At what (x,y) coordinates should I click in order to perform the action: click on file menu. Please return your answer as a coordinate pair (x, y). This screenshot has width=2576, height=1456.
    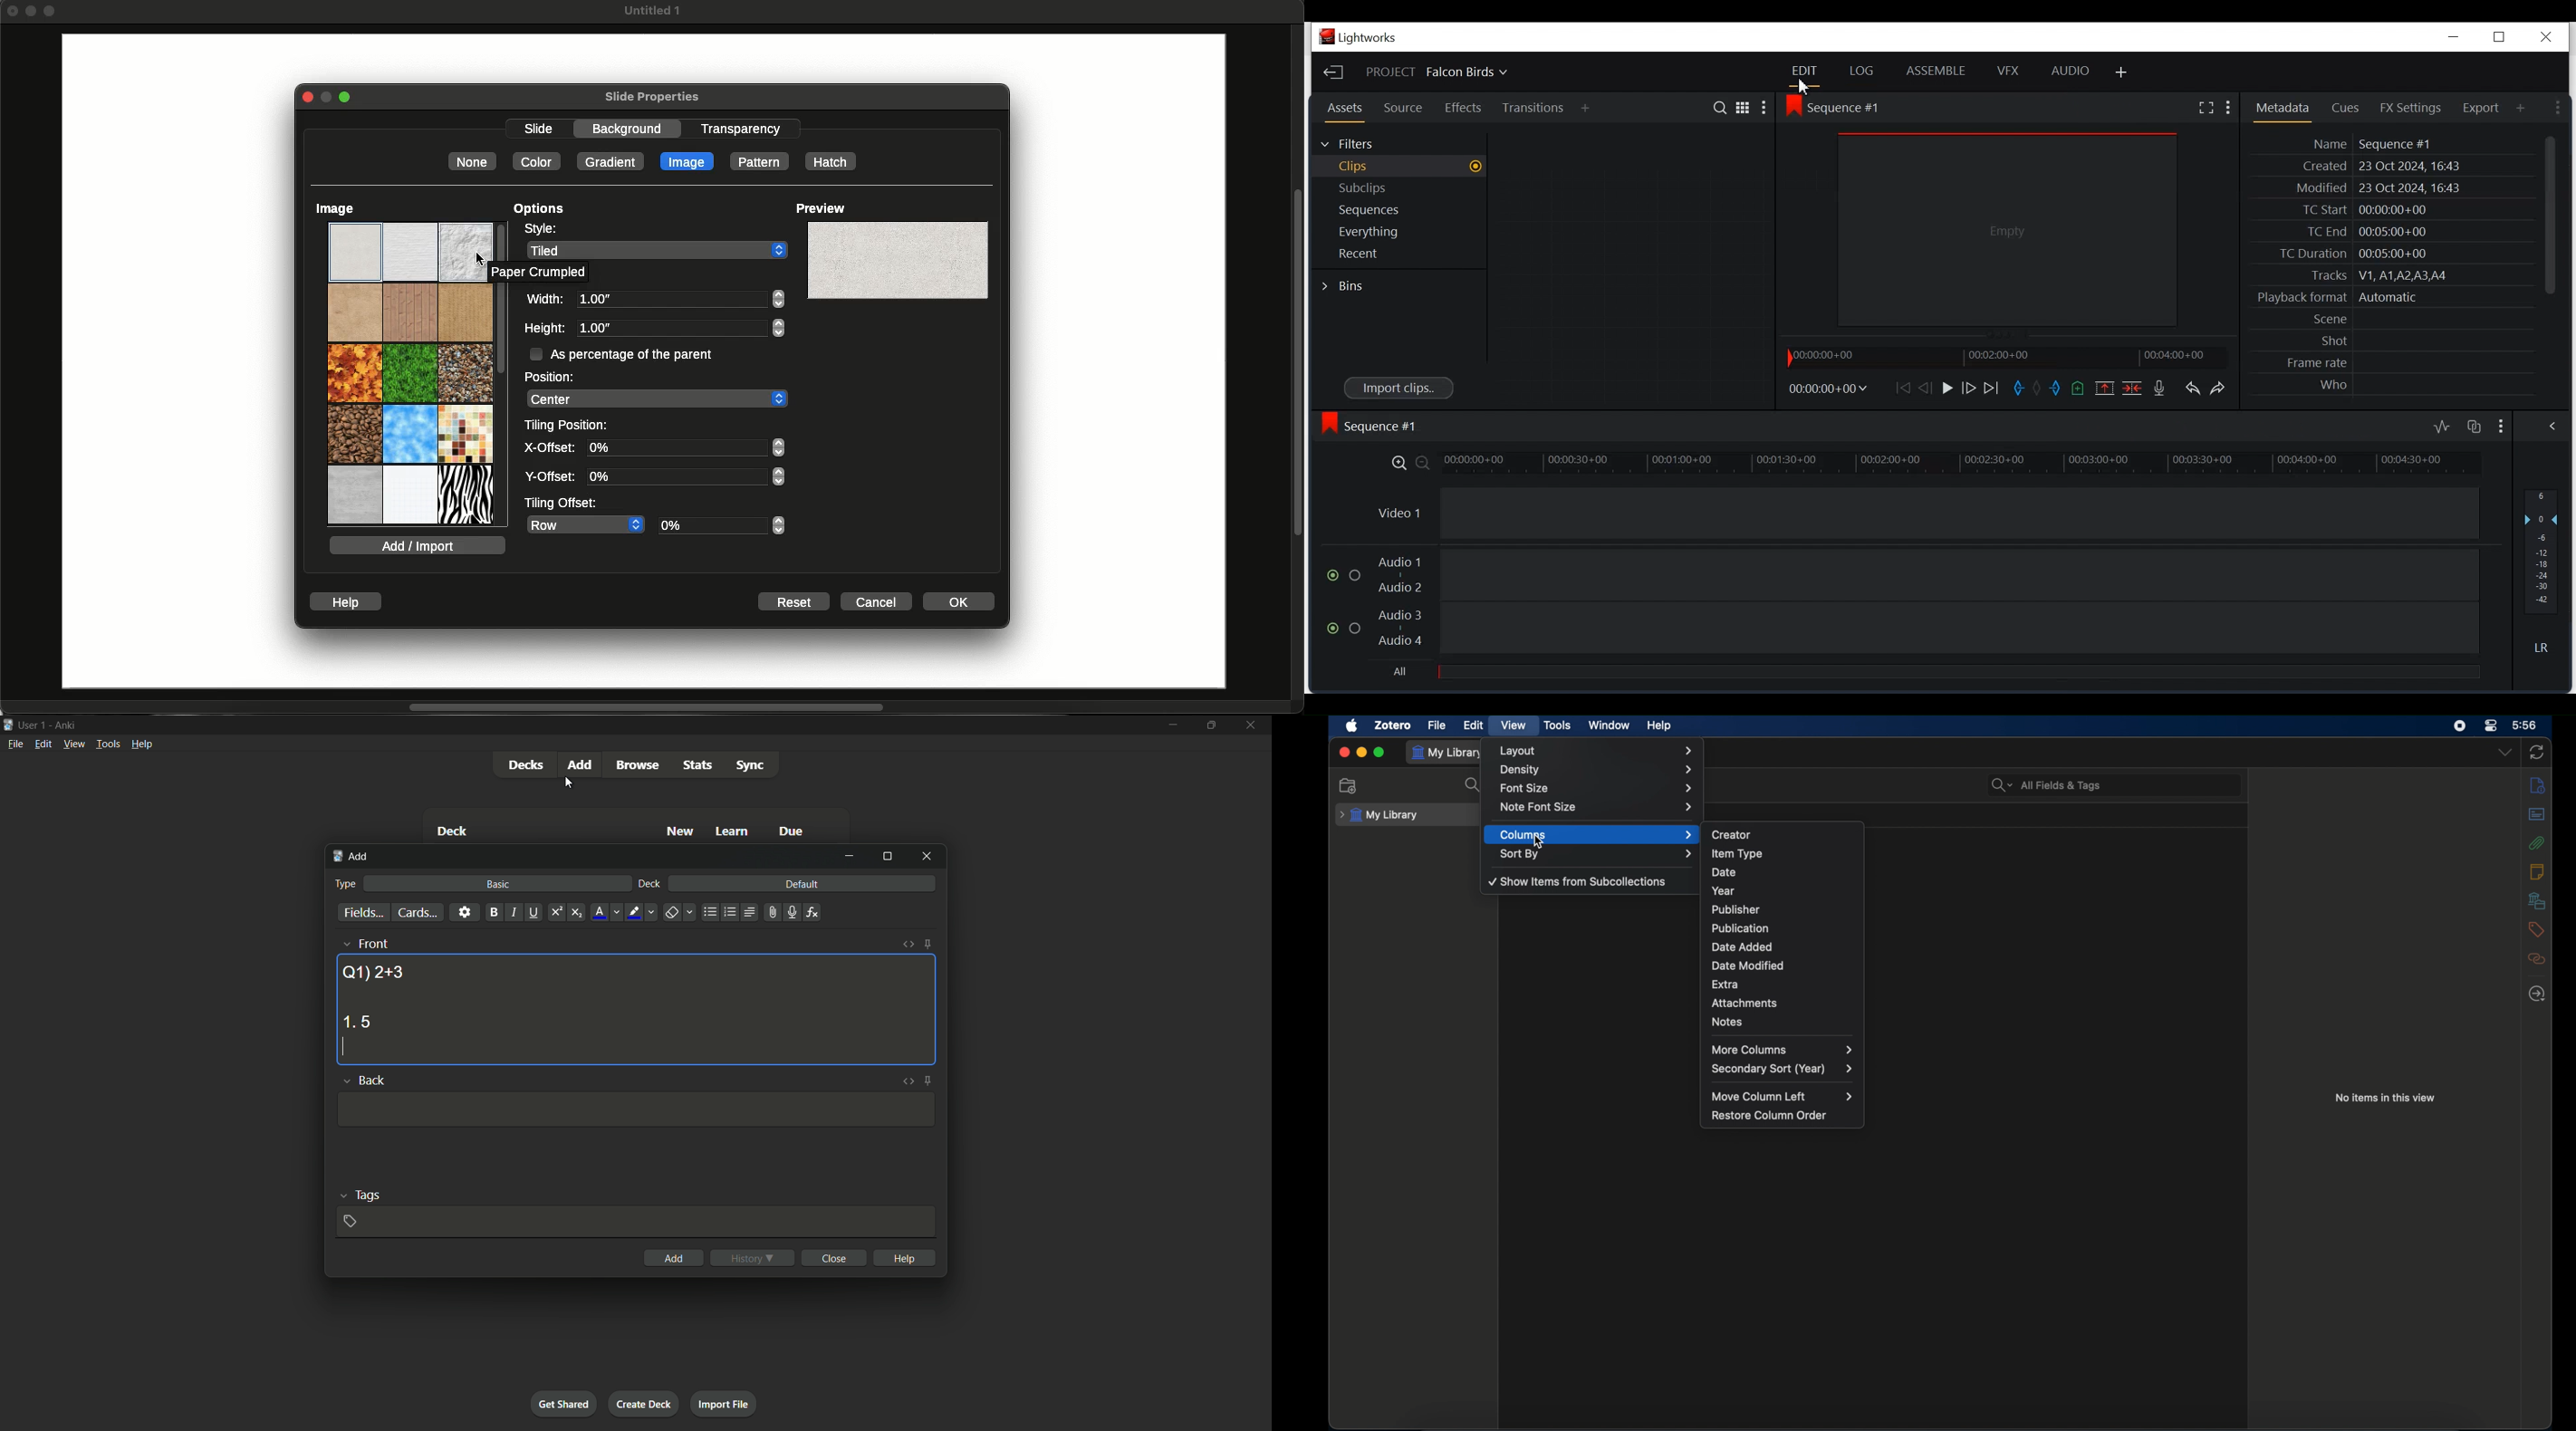
    Looking at the image, I should click on (17, 743).